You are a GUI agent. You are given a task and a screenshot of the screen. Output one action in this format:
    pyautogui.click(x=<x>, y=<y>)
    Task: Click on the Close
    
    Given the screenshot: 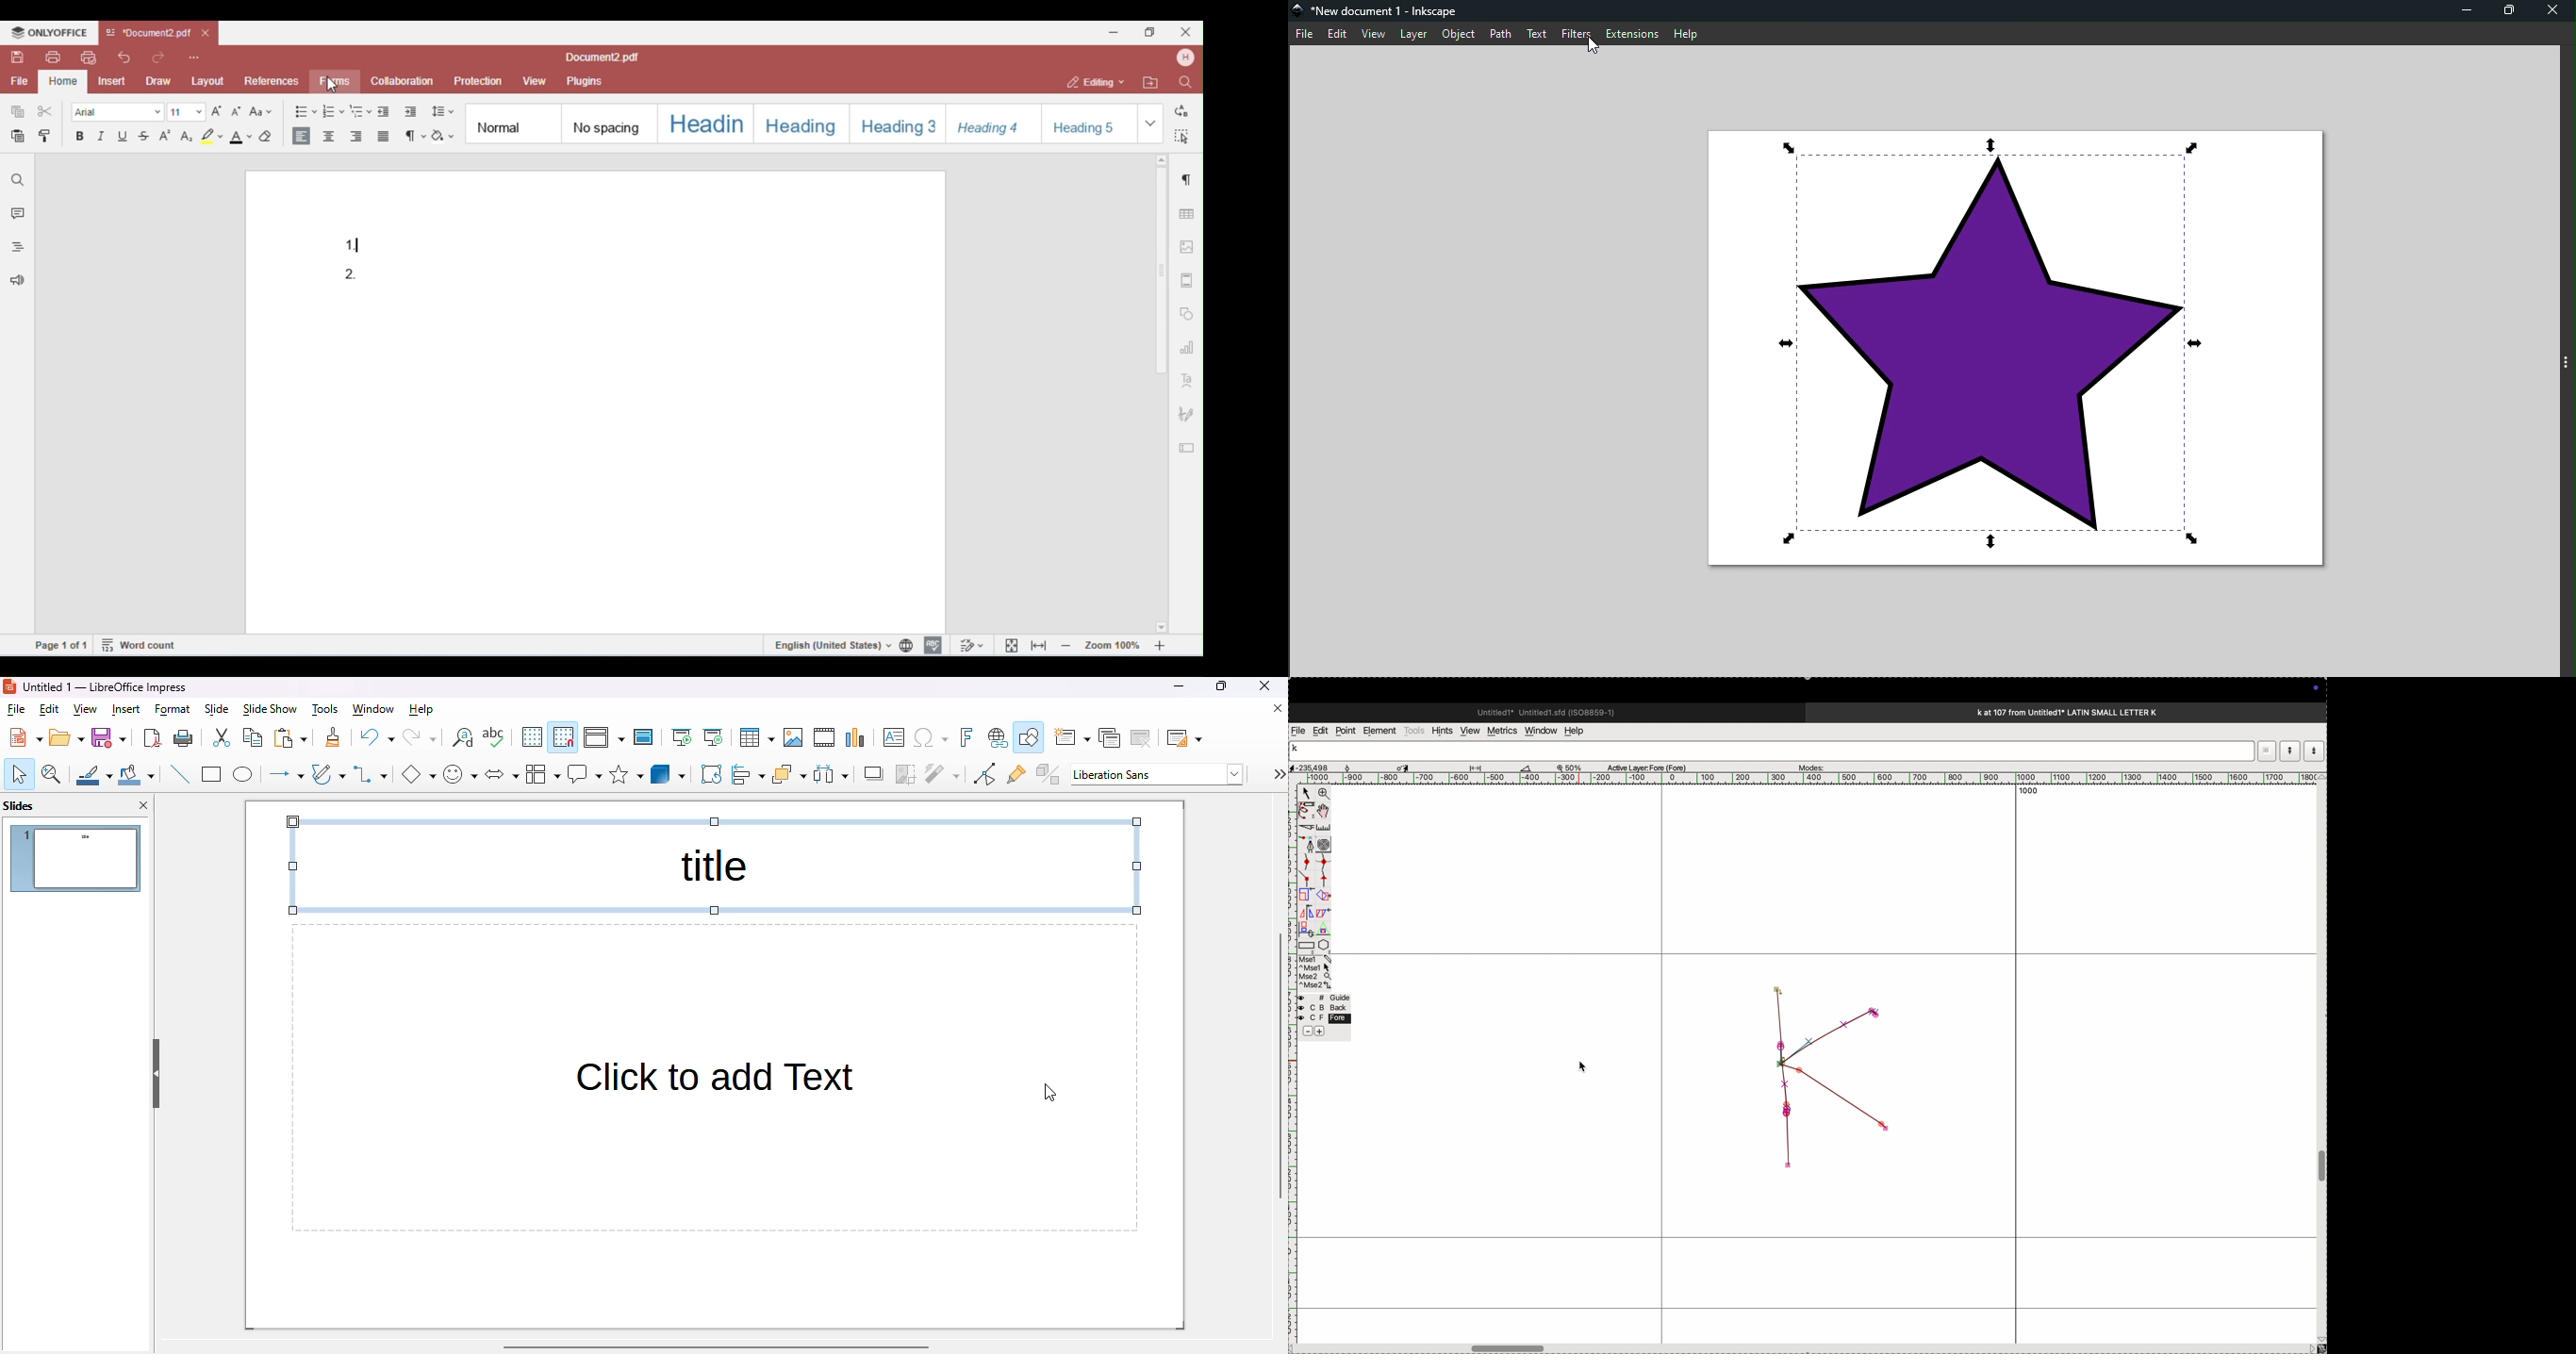 What is the action you would take?
    pyautogui.click(x=2556, y=10)
    